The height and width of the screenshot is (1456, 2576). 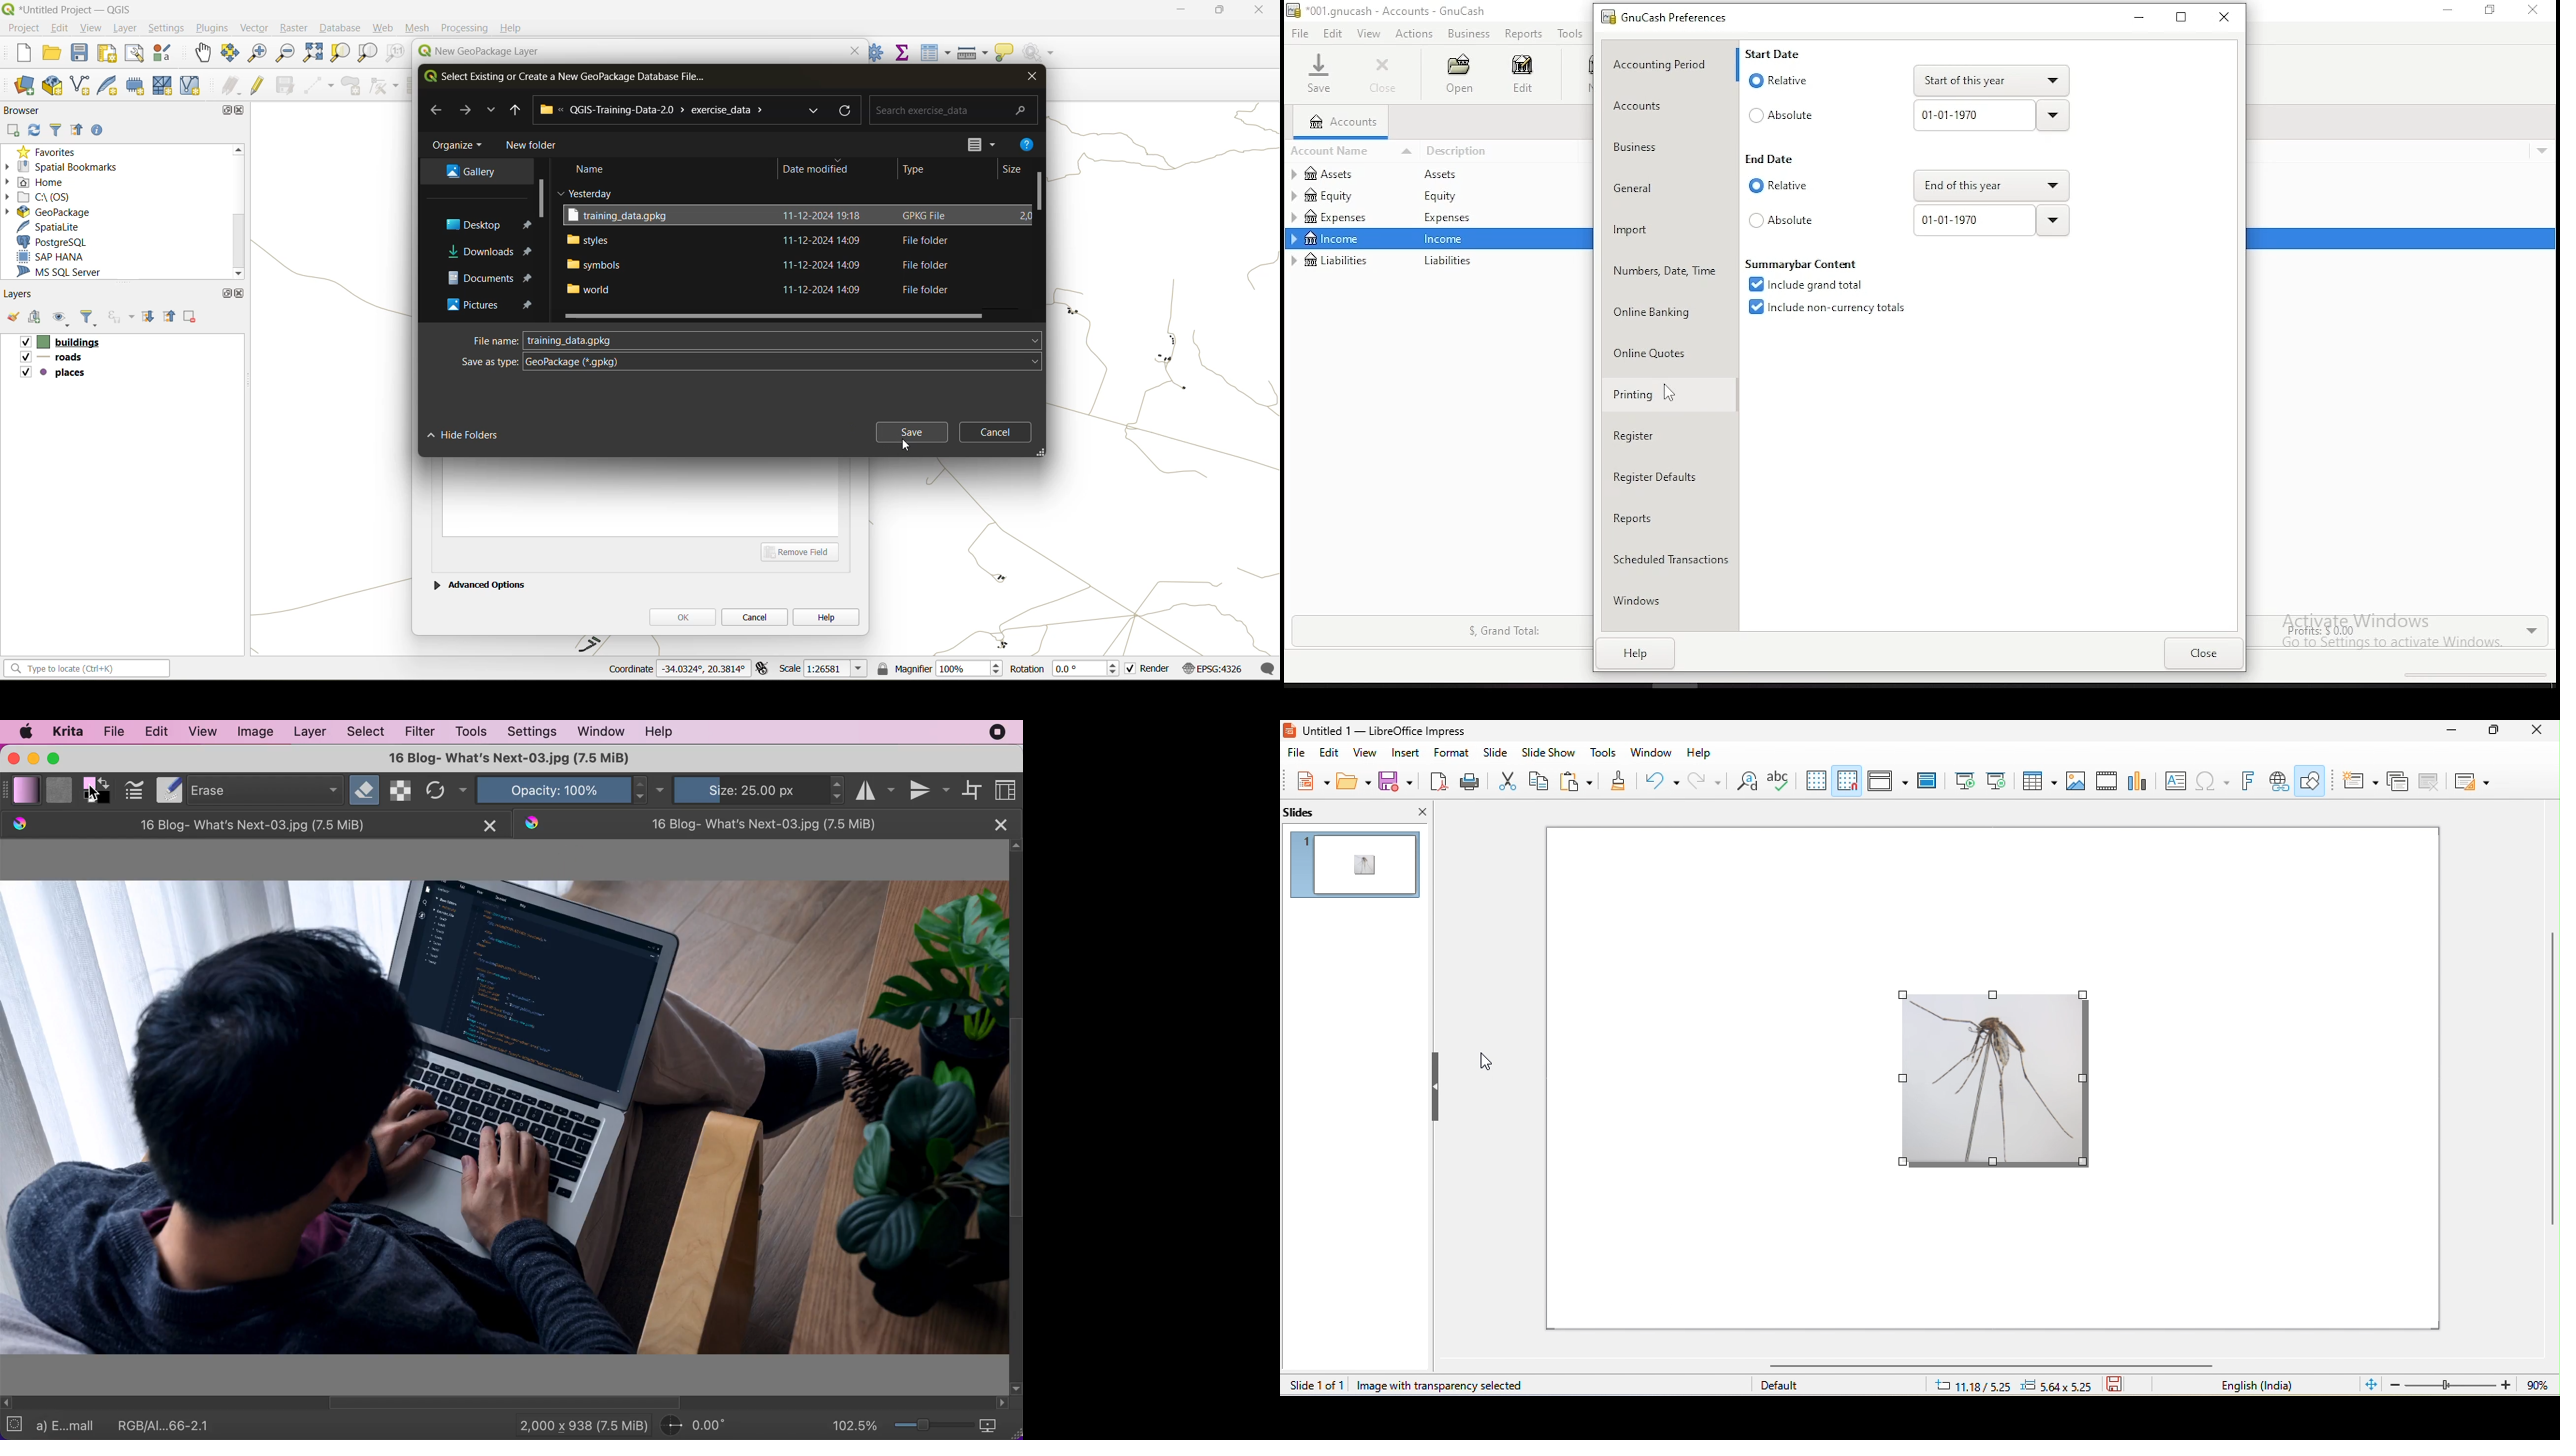 What do you see at coordinates (1747, 780) in the screenshot?
I see `find and replace` at bounding box center [1747, 780].